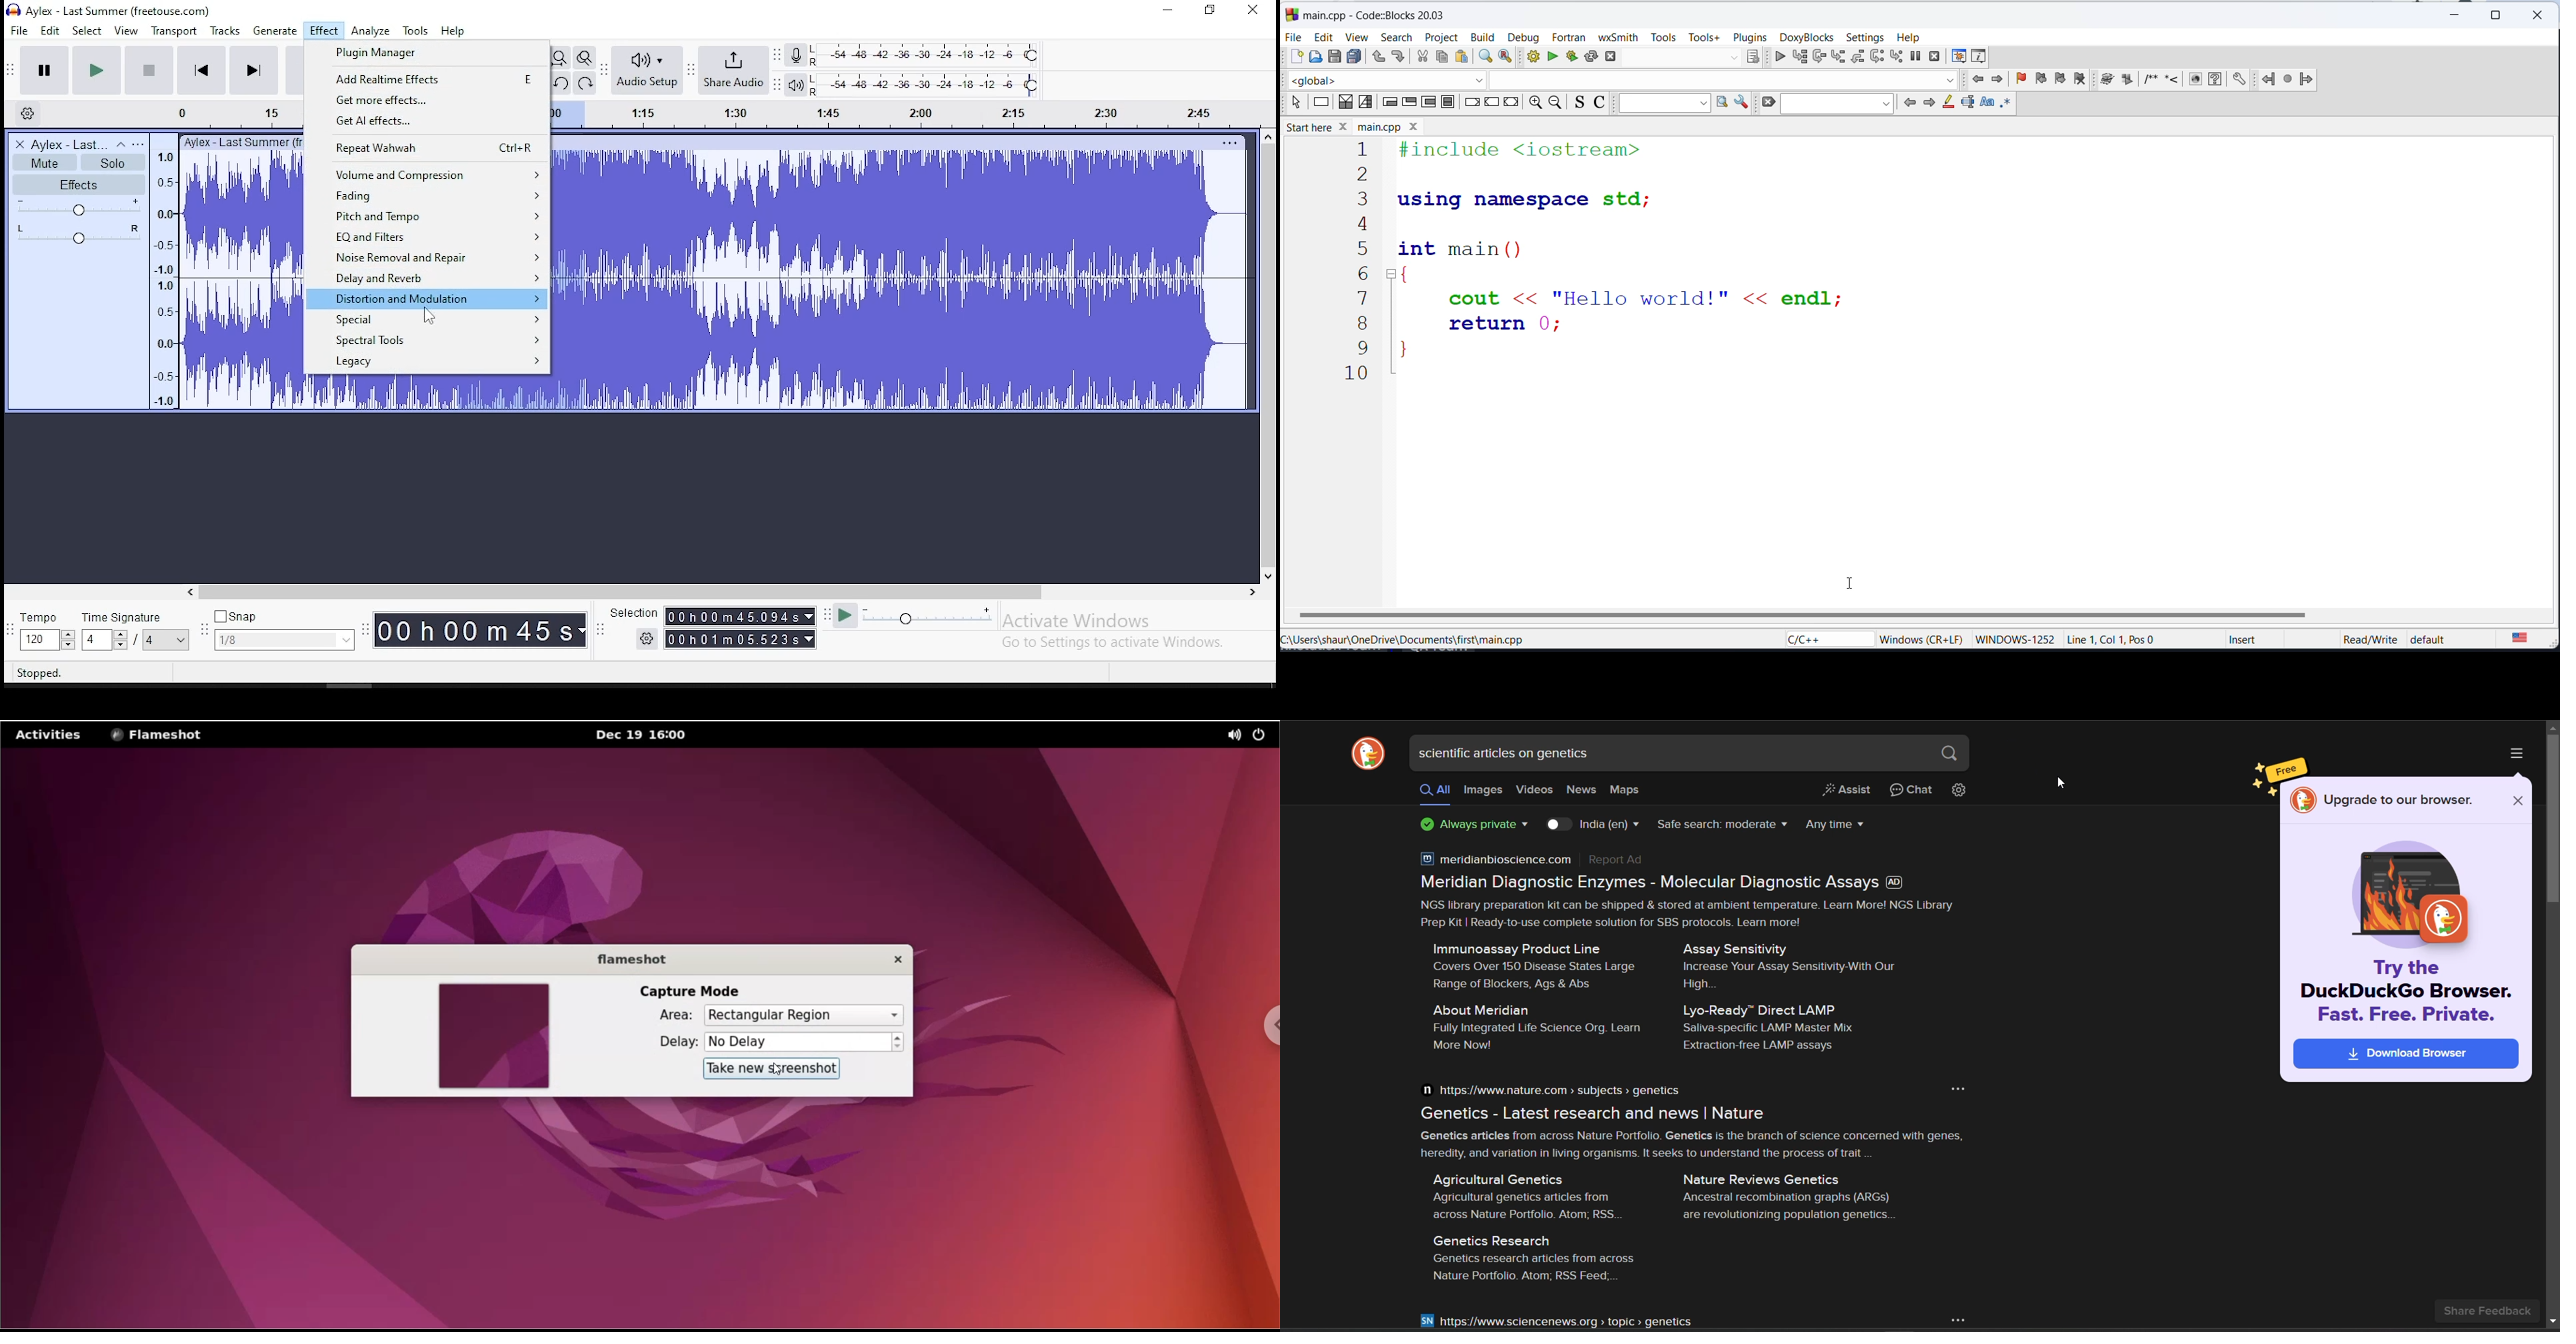 This screenshot has width=2576, height=1344. What do you see at coordinates (1837, 105) in the screenshot?
I see `dropdown` at bounding box center [1837, 105].